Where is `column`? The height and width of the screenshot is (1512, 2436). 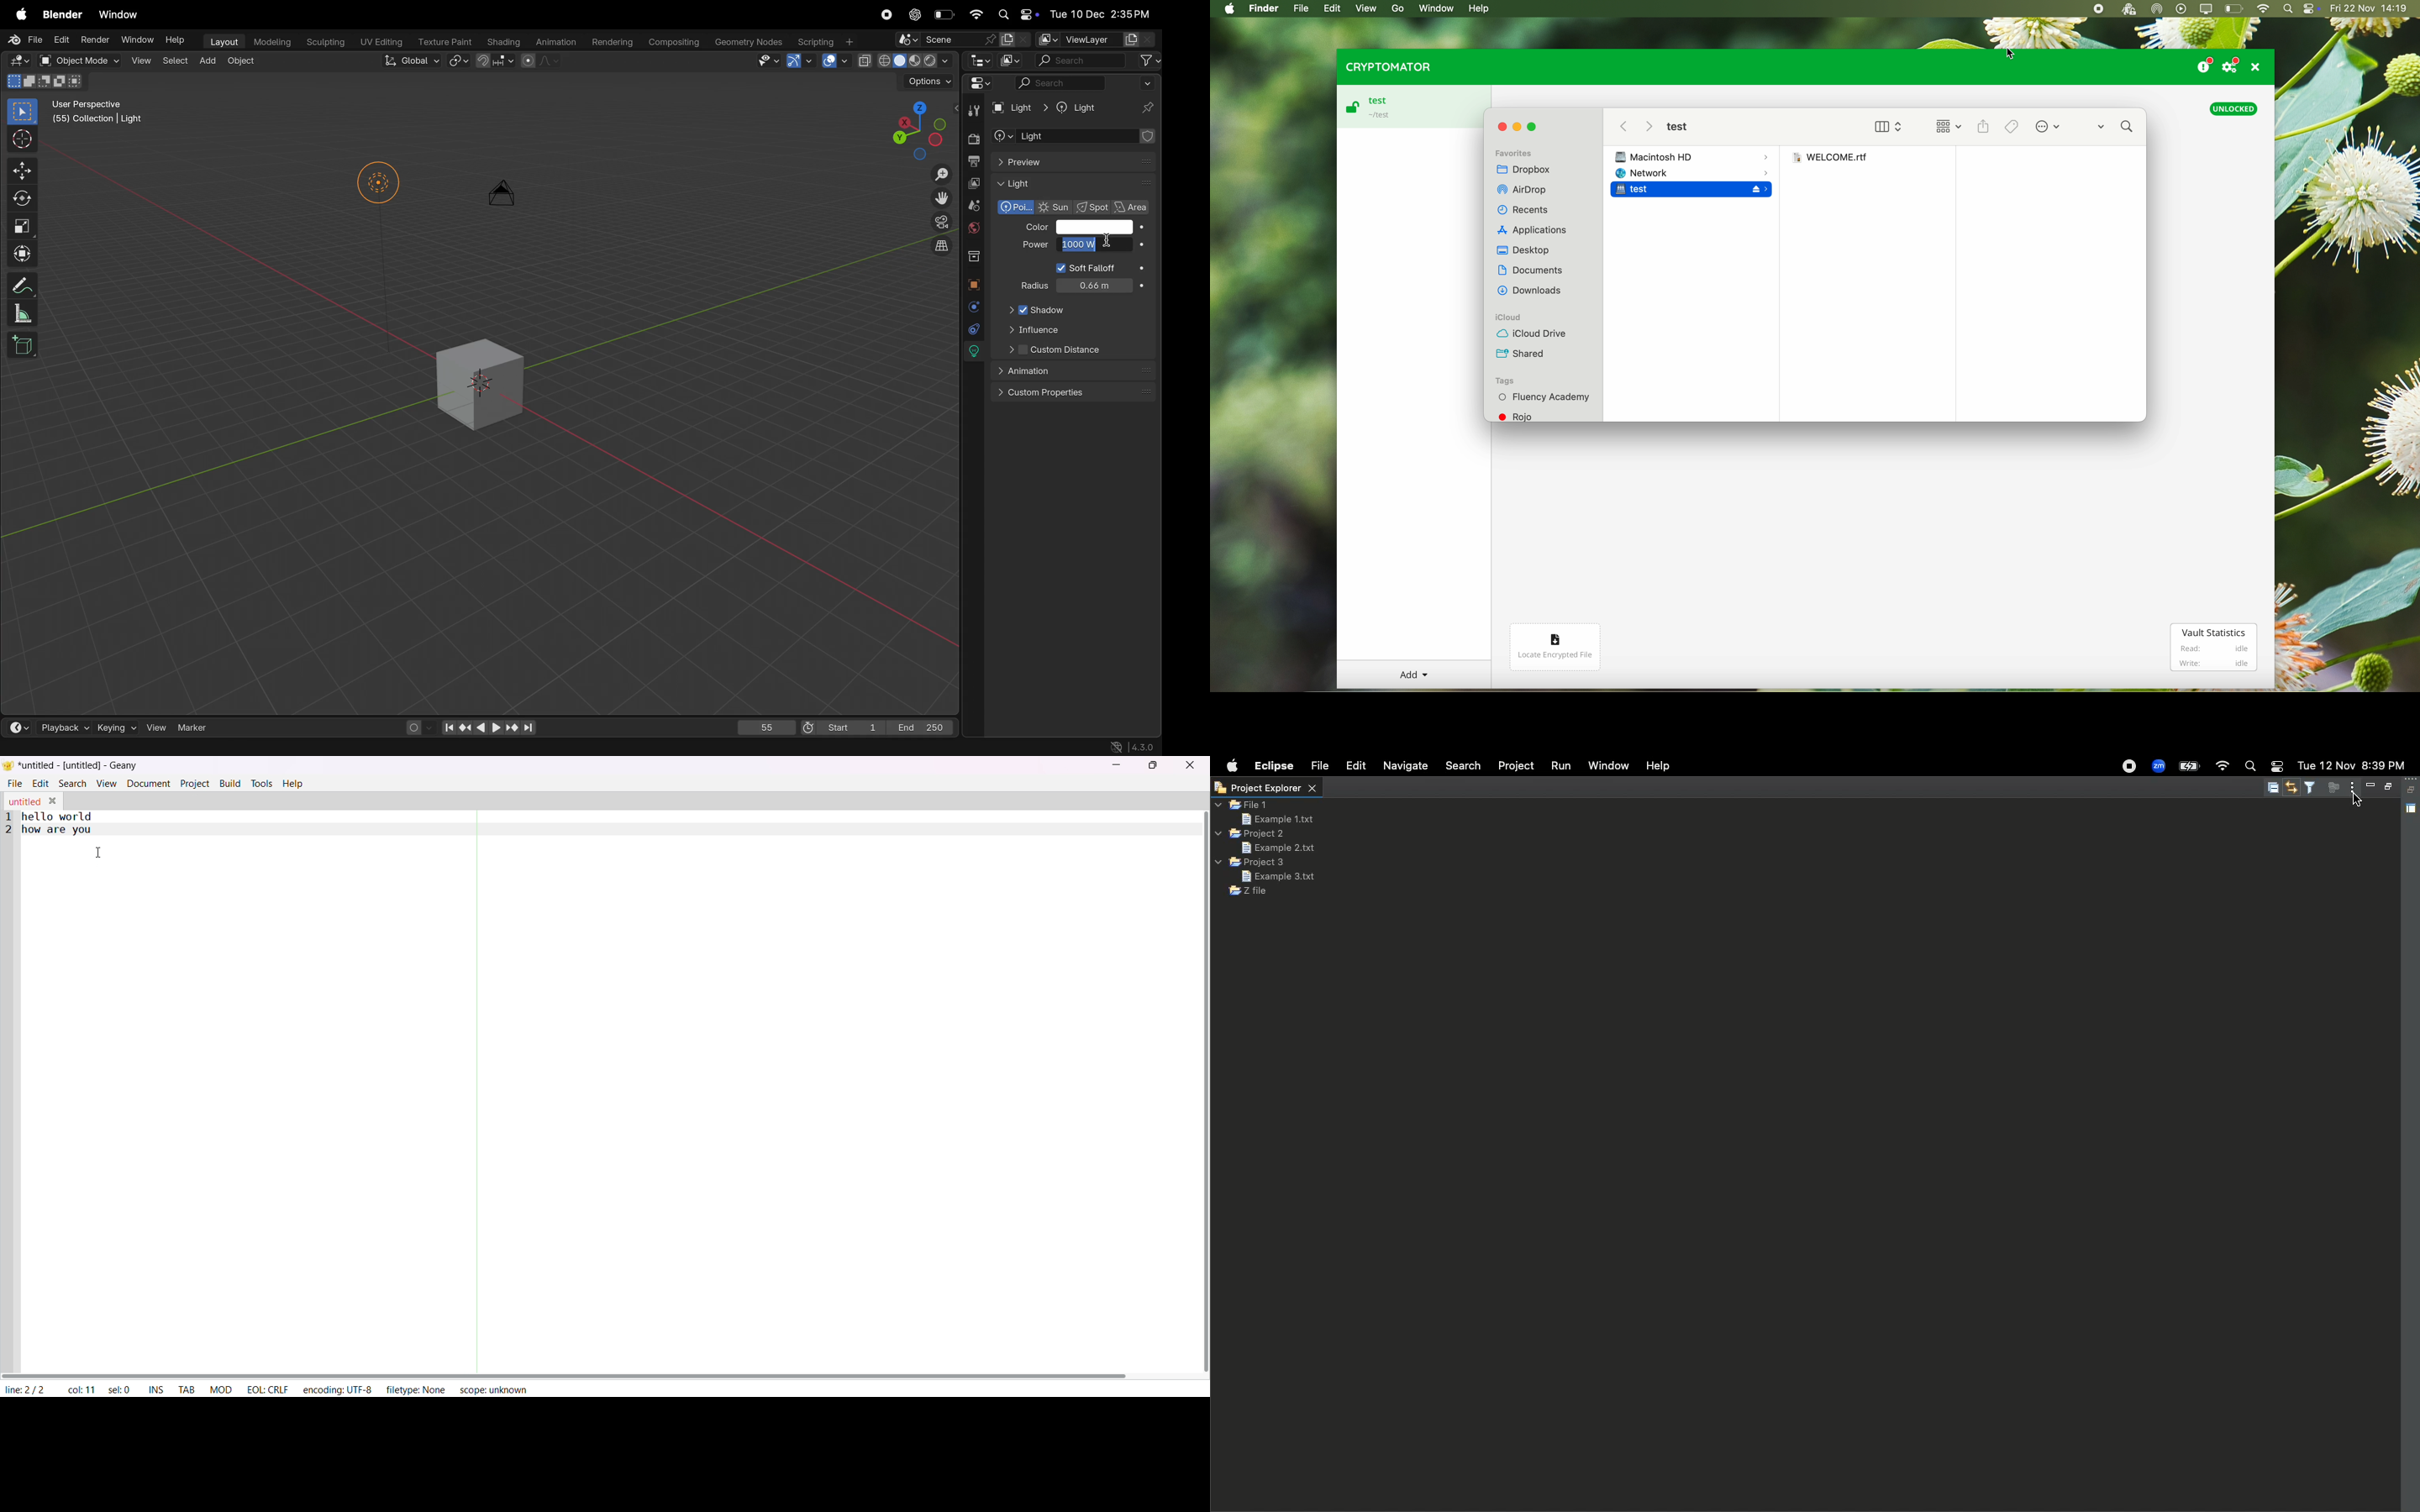
column is located at coordinates (81, 1390).